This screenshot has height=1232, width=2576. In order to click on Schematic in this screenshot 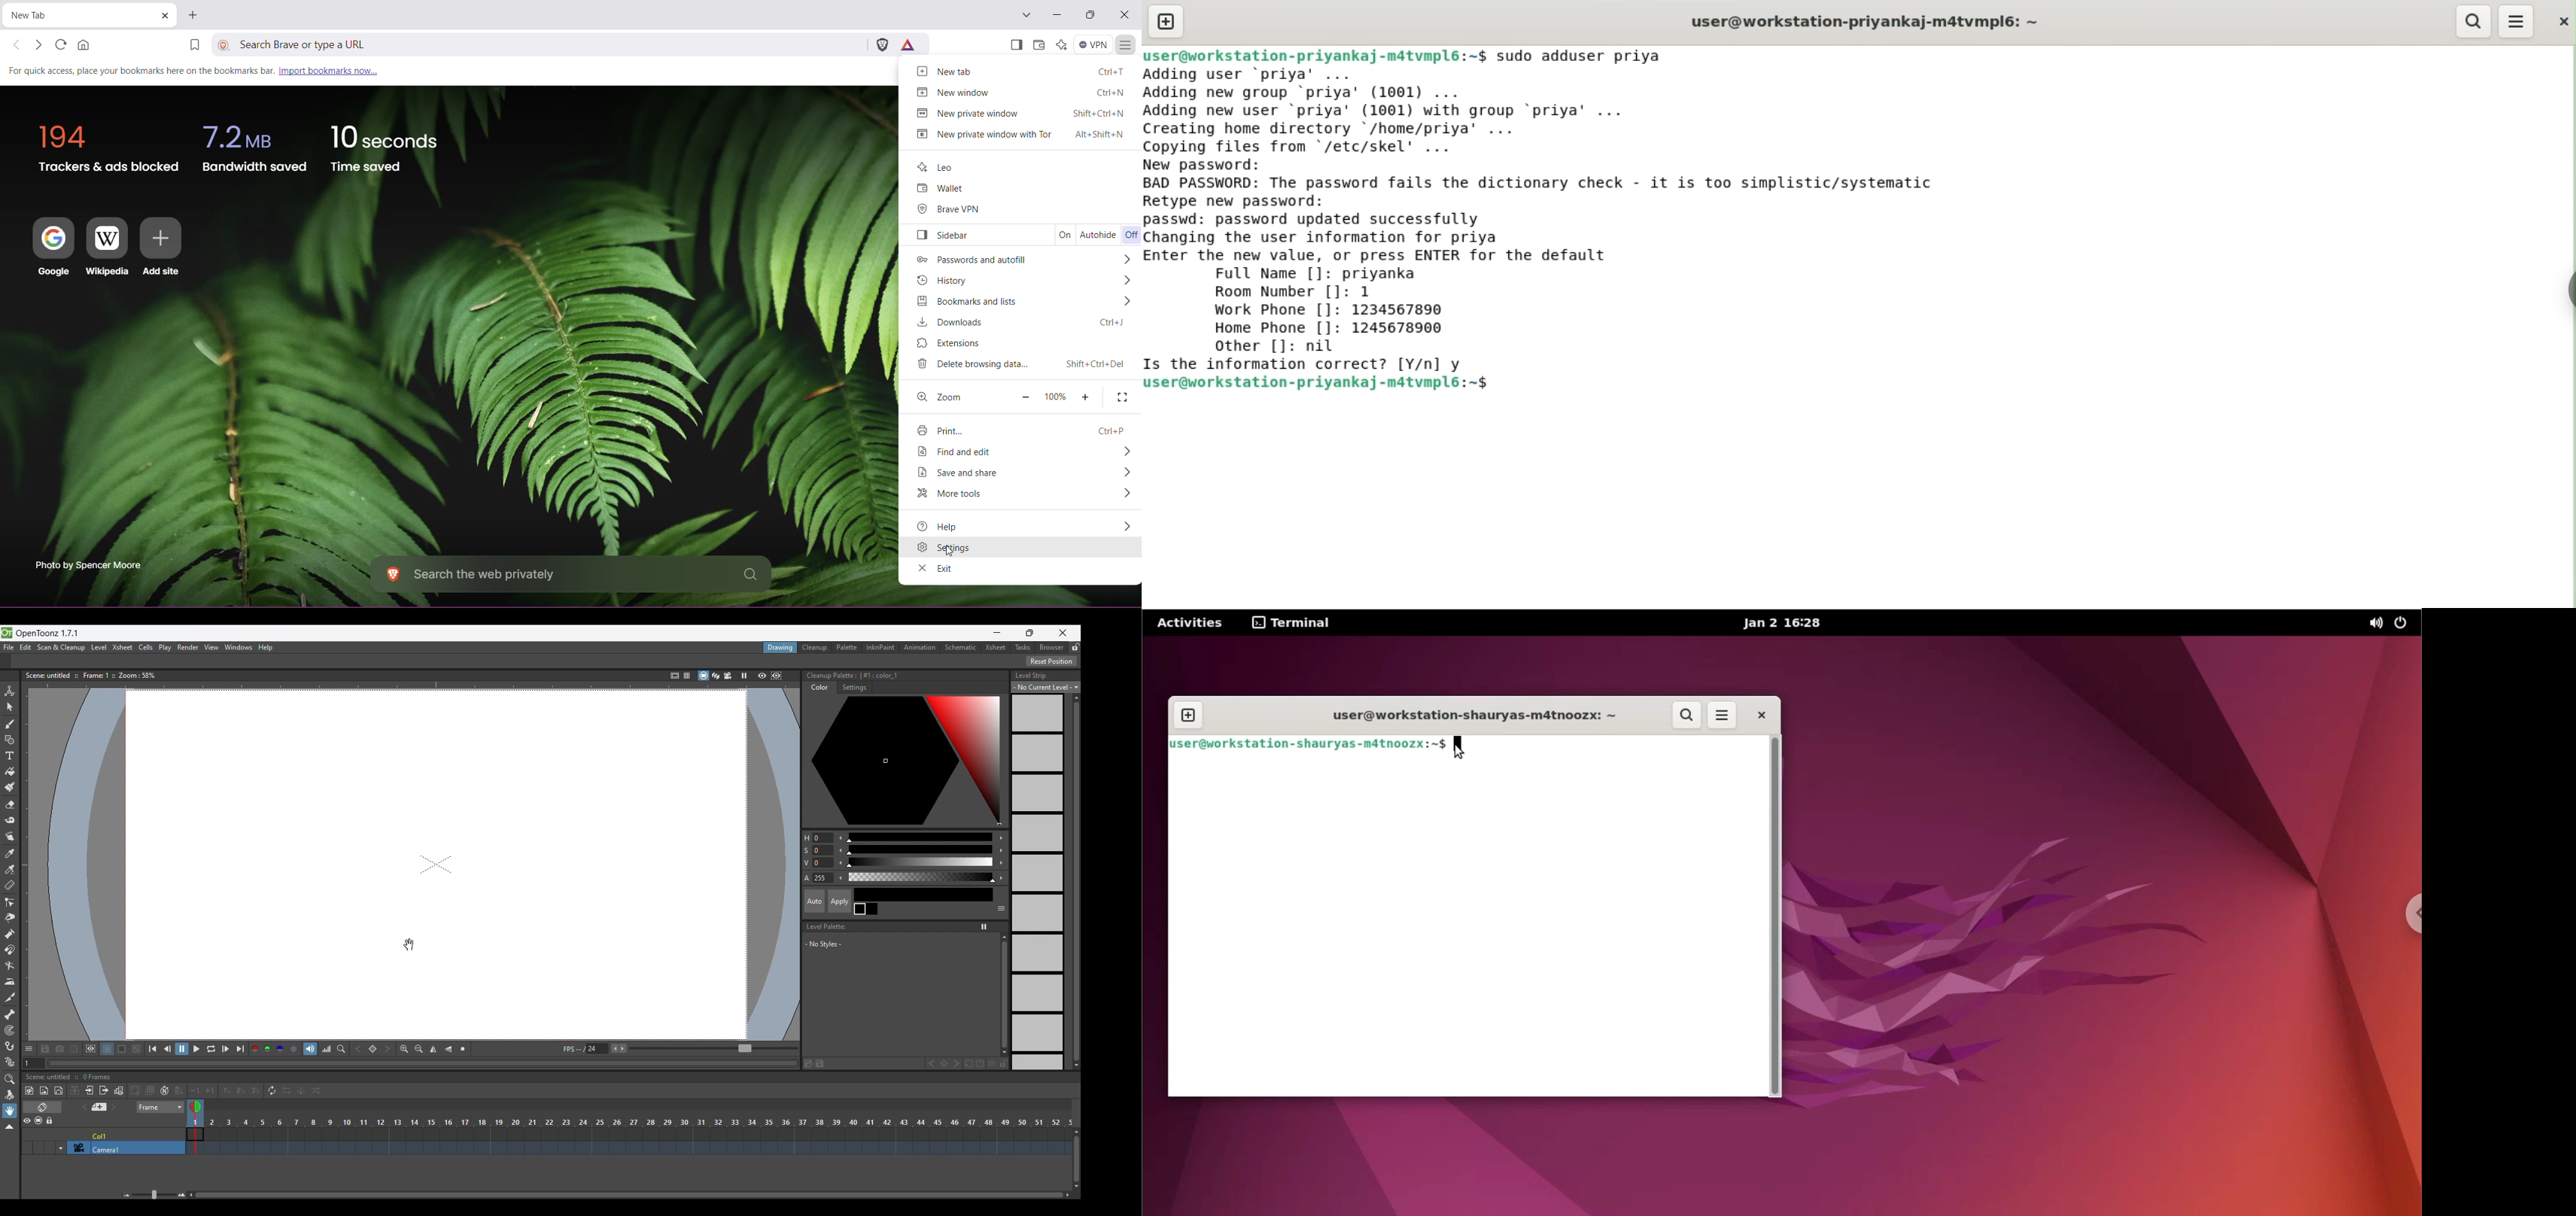, I will do `click(960, 647)`.